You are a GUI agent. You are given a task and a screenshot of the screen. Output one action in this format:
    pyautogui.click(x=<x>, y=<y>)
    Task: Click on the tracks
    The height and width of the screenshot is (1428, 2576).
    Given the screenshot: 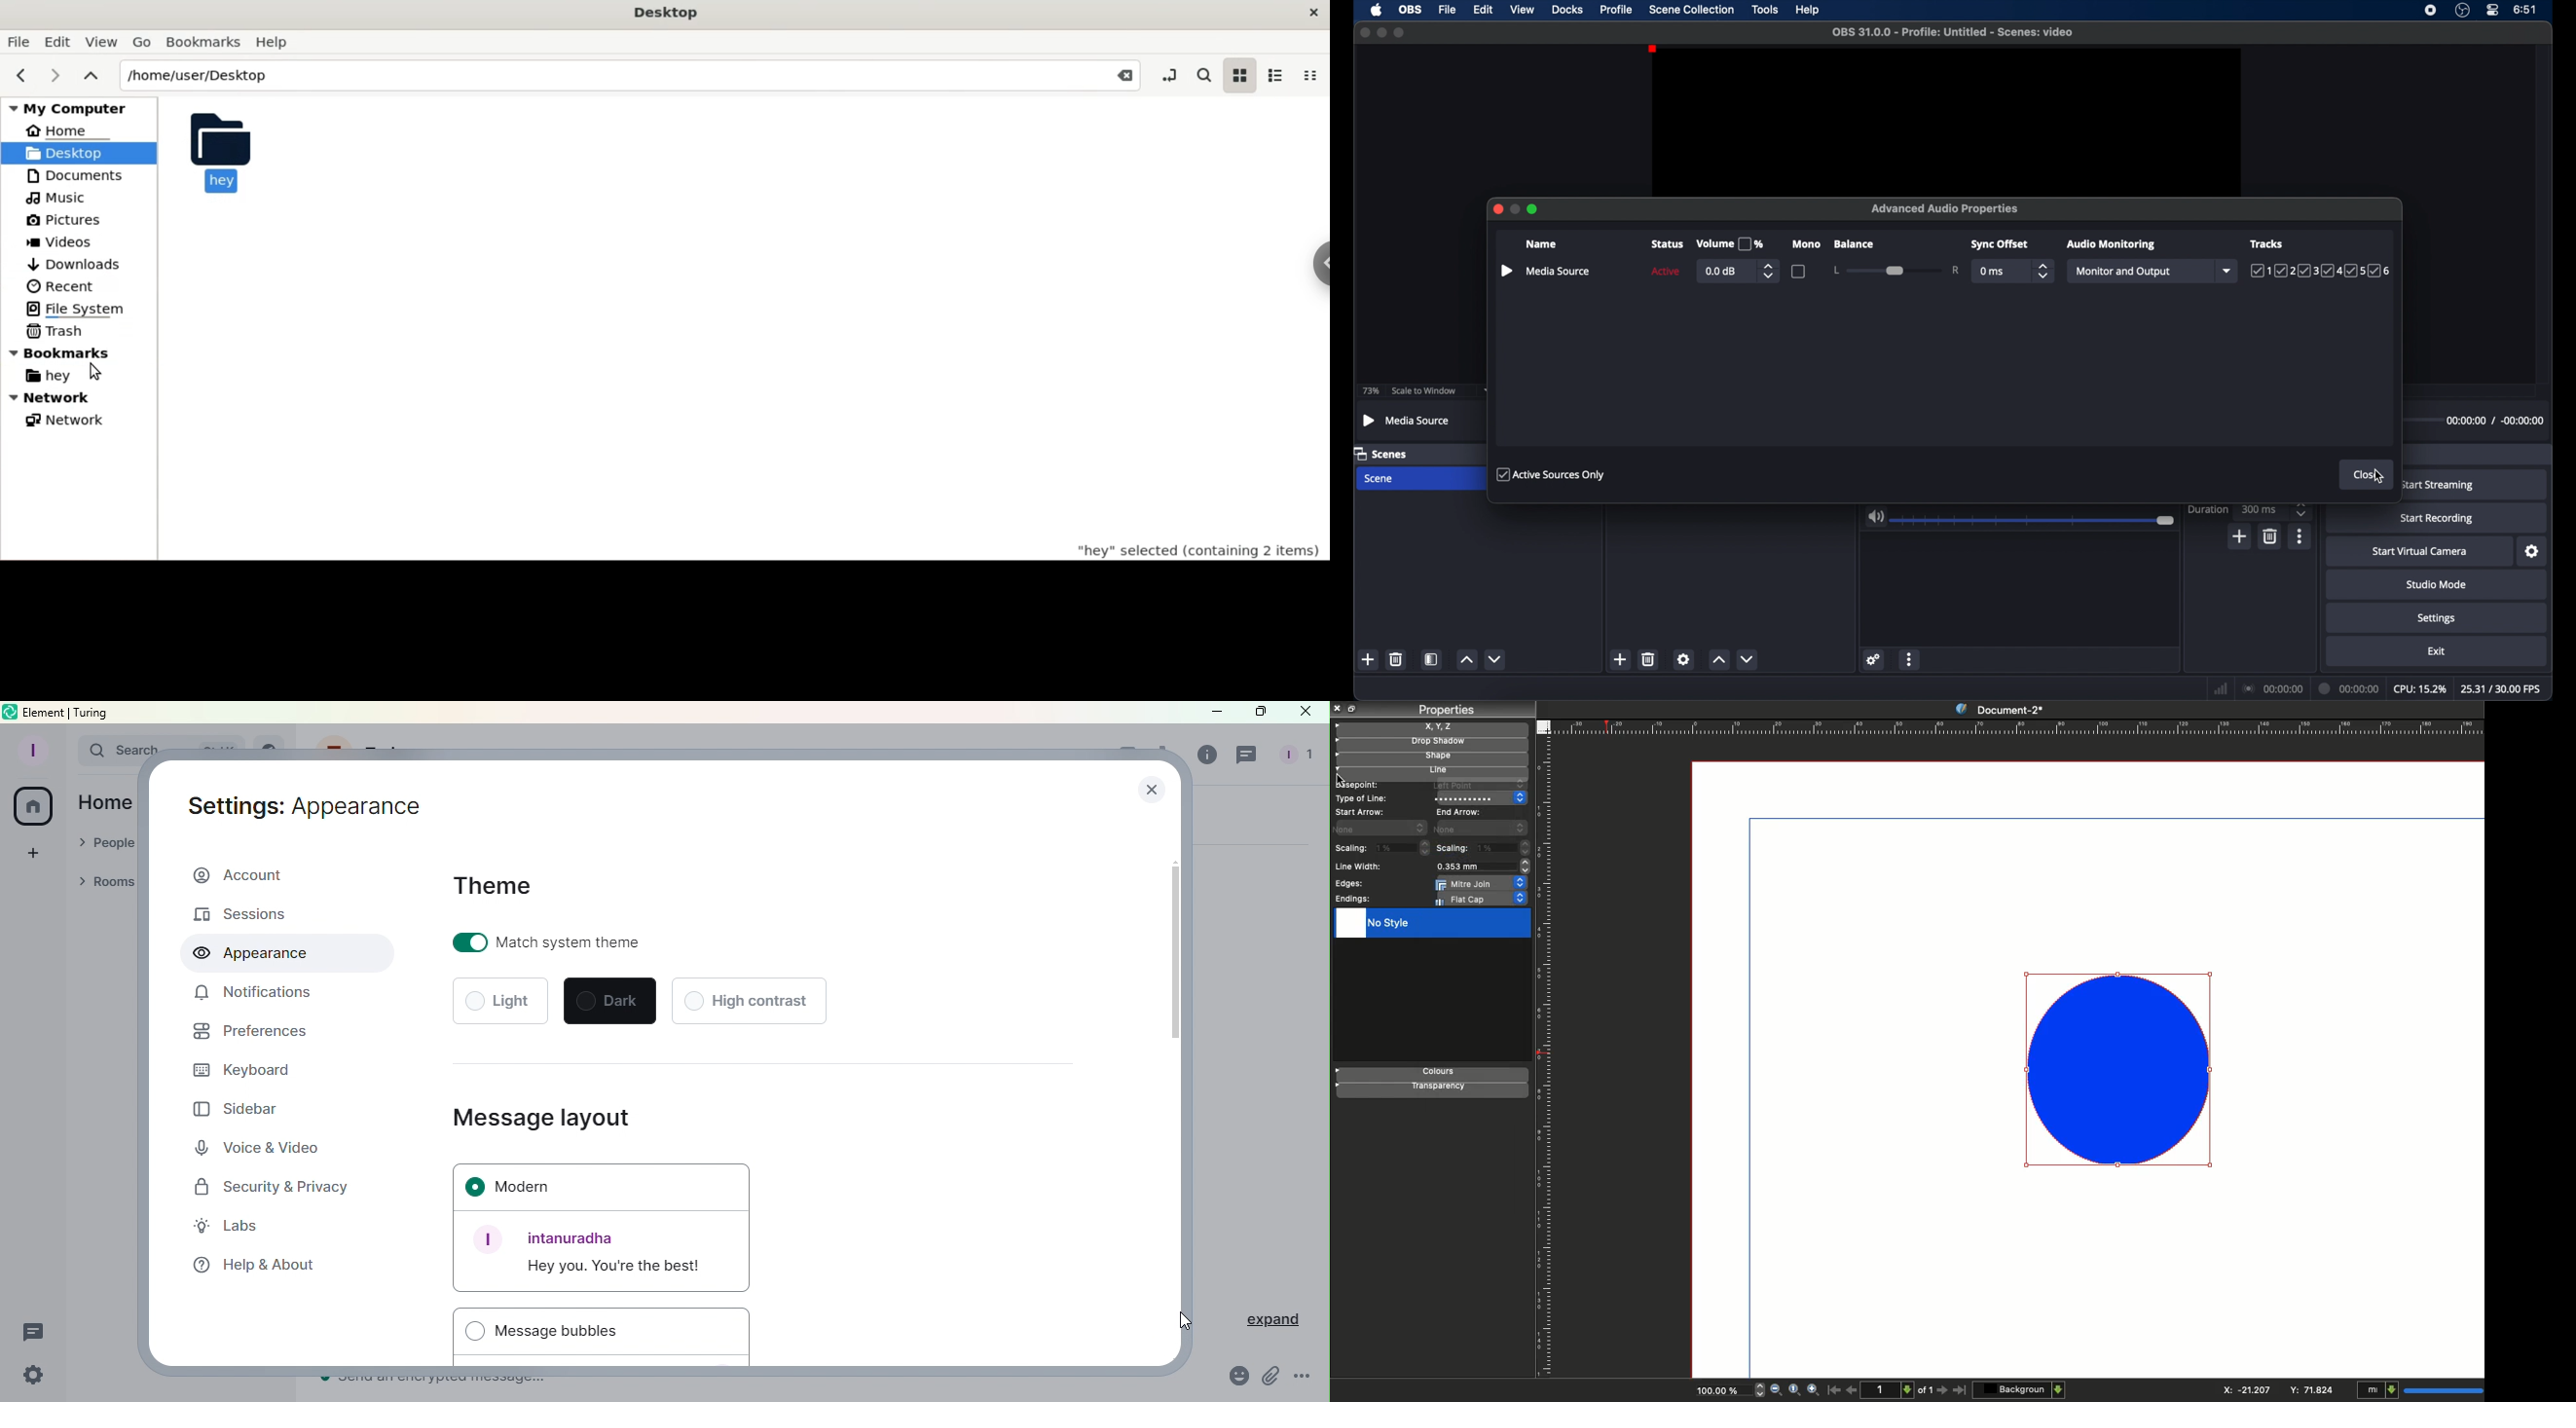 What is the action you would take?
    pyautogui.click(x=2320, y=271)
    